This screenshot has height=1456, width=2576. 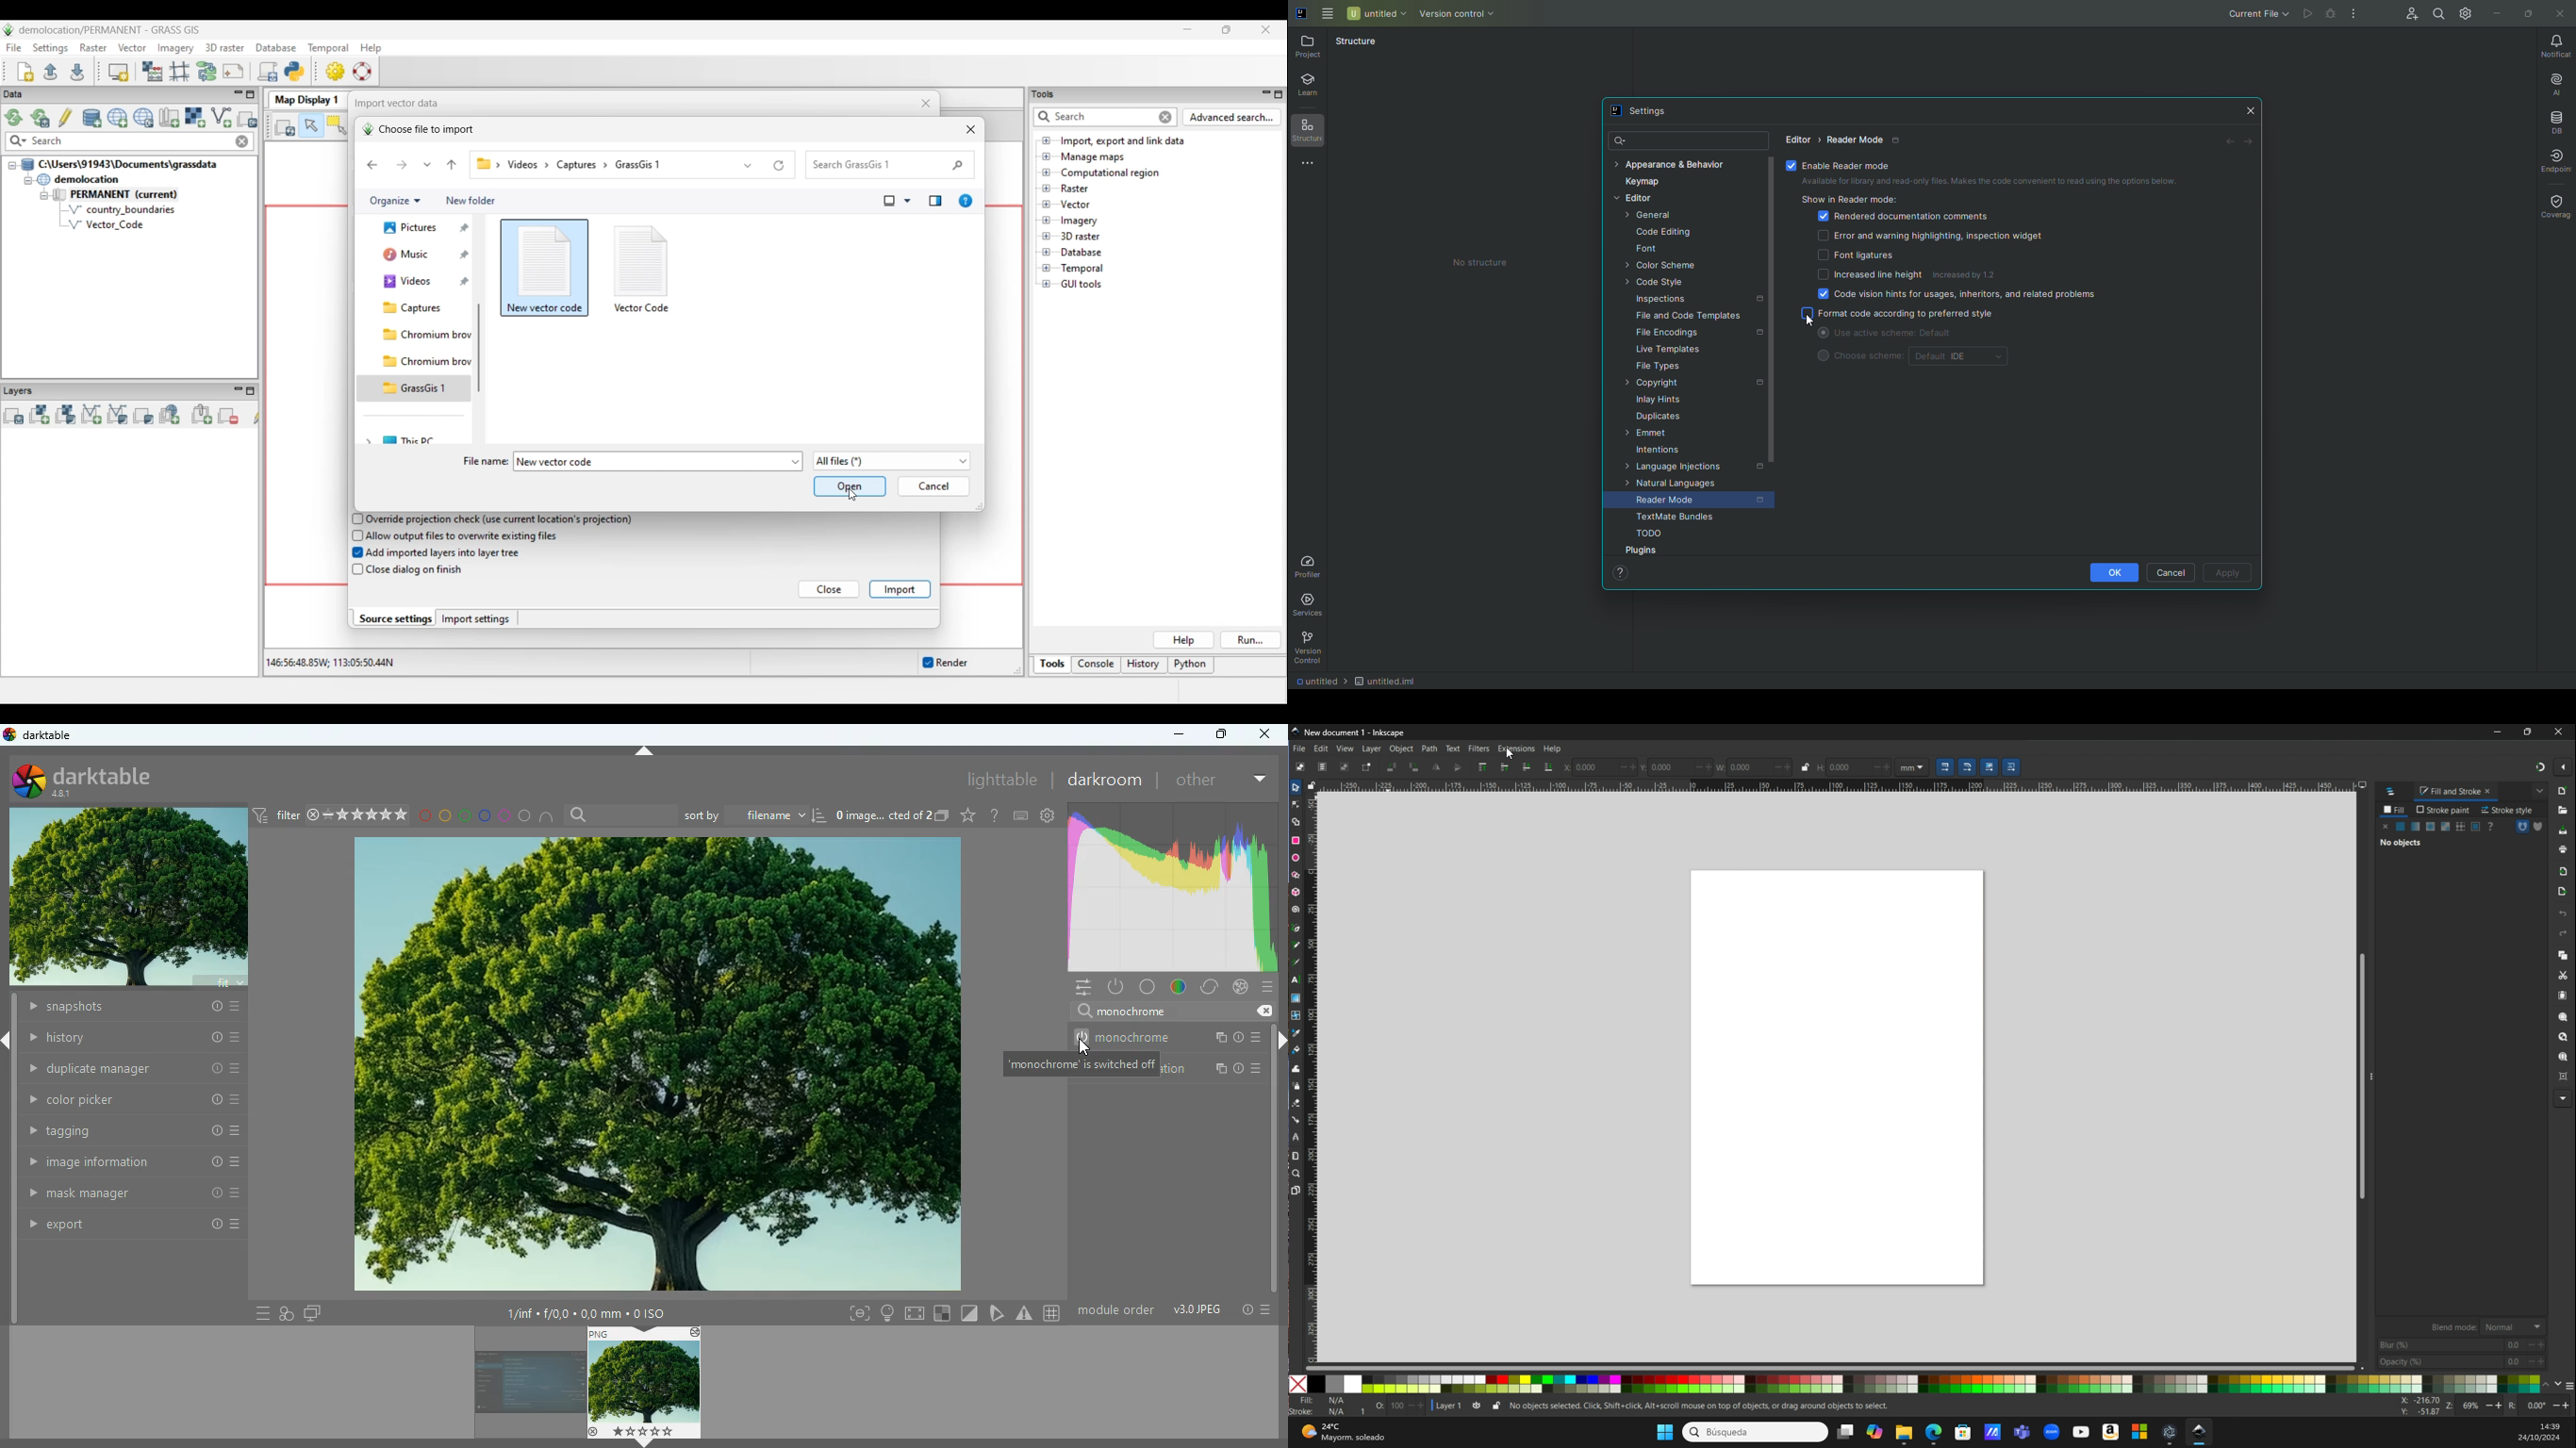 I want to click on Font, so click(x=1644, y=249).